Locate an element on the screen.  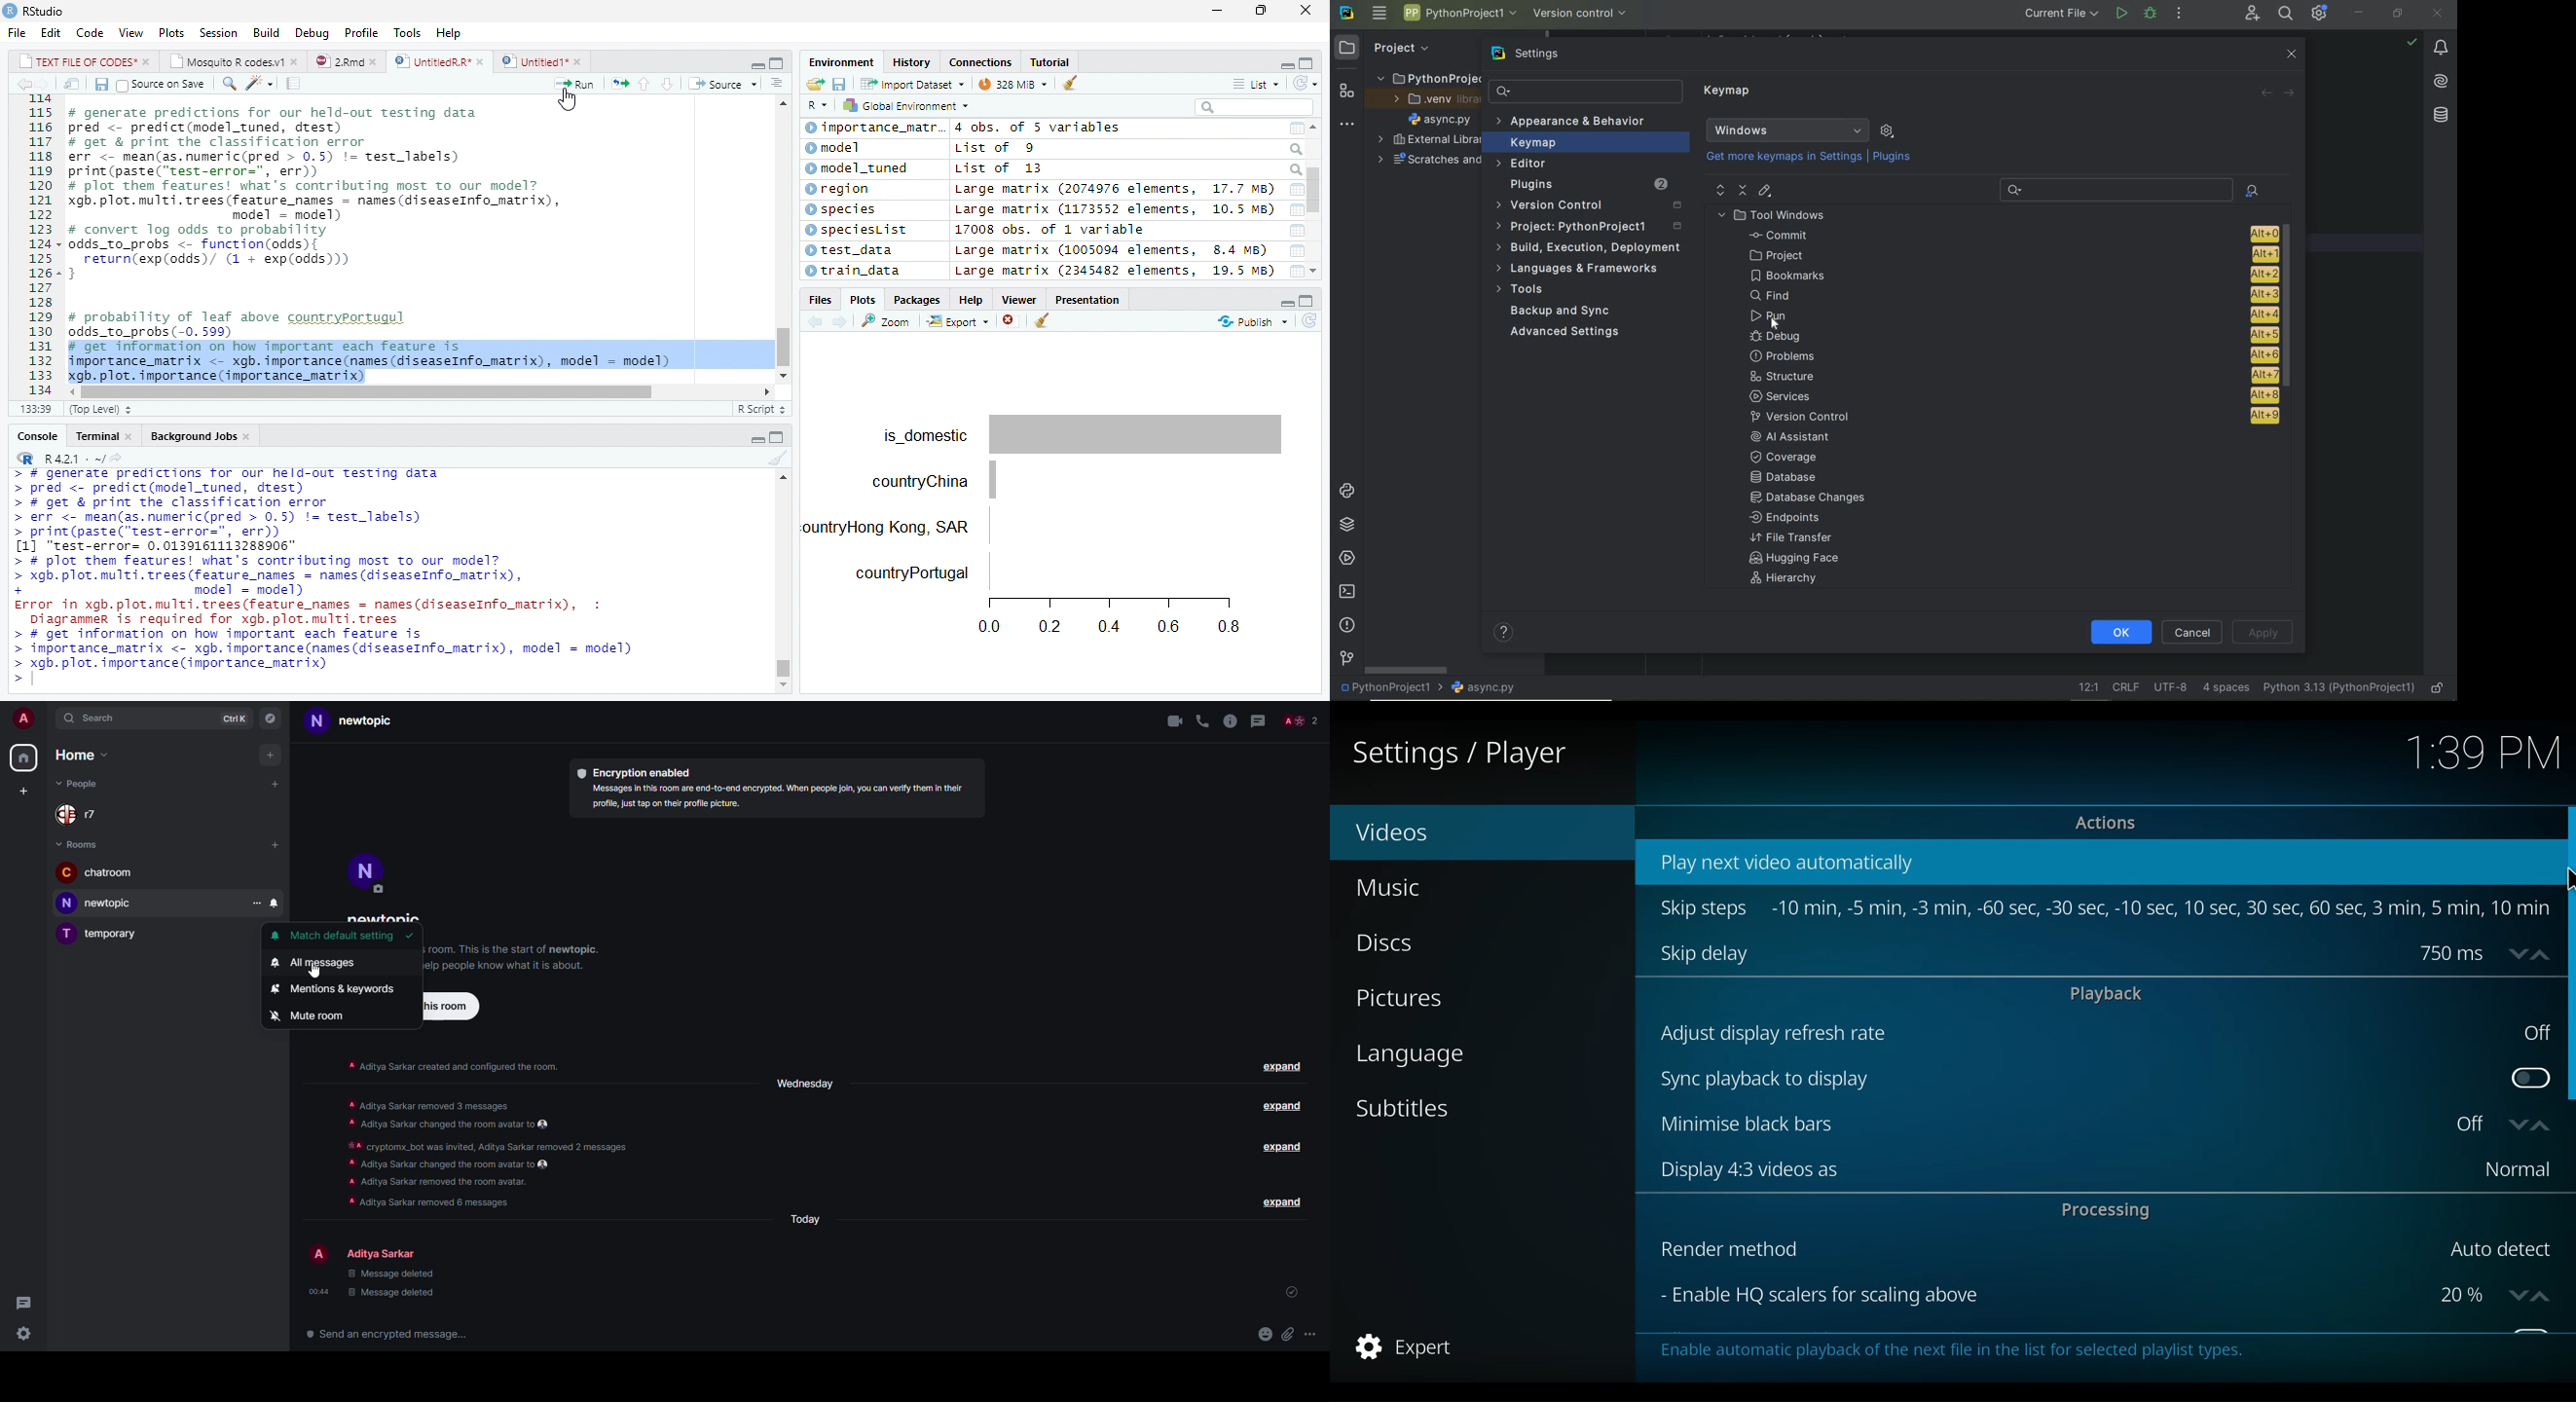
Export is located at coordinates (958, 321).